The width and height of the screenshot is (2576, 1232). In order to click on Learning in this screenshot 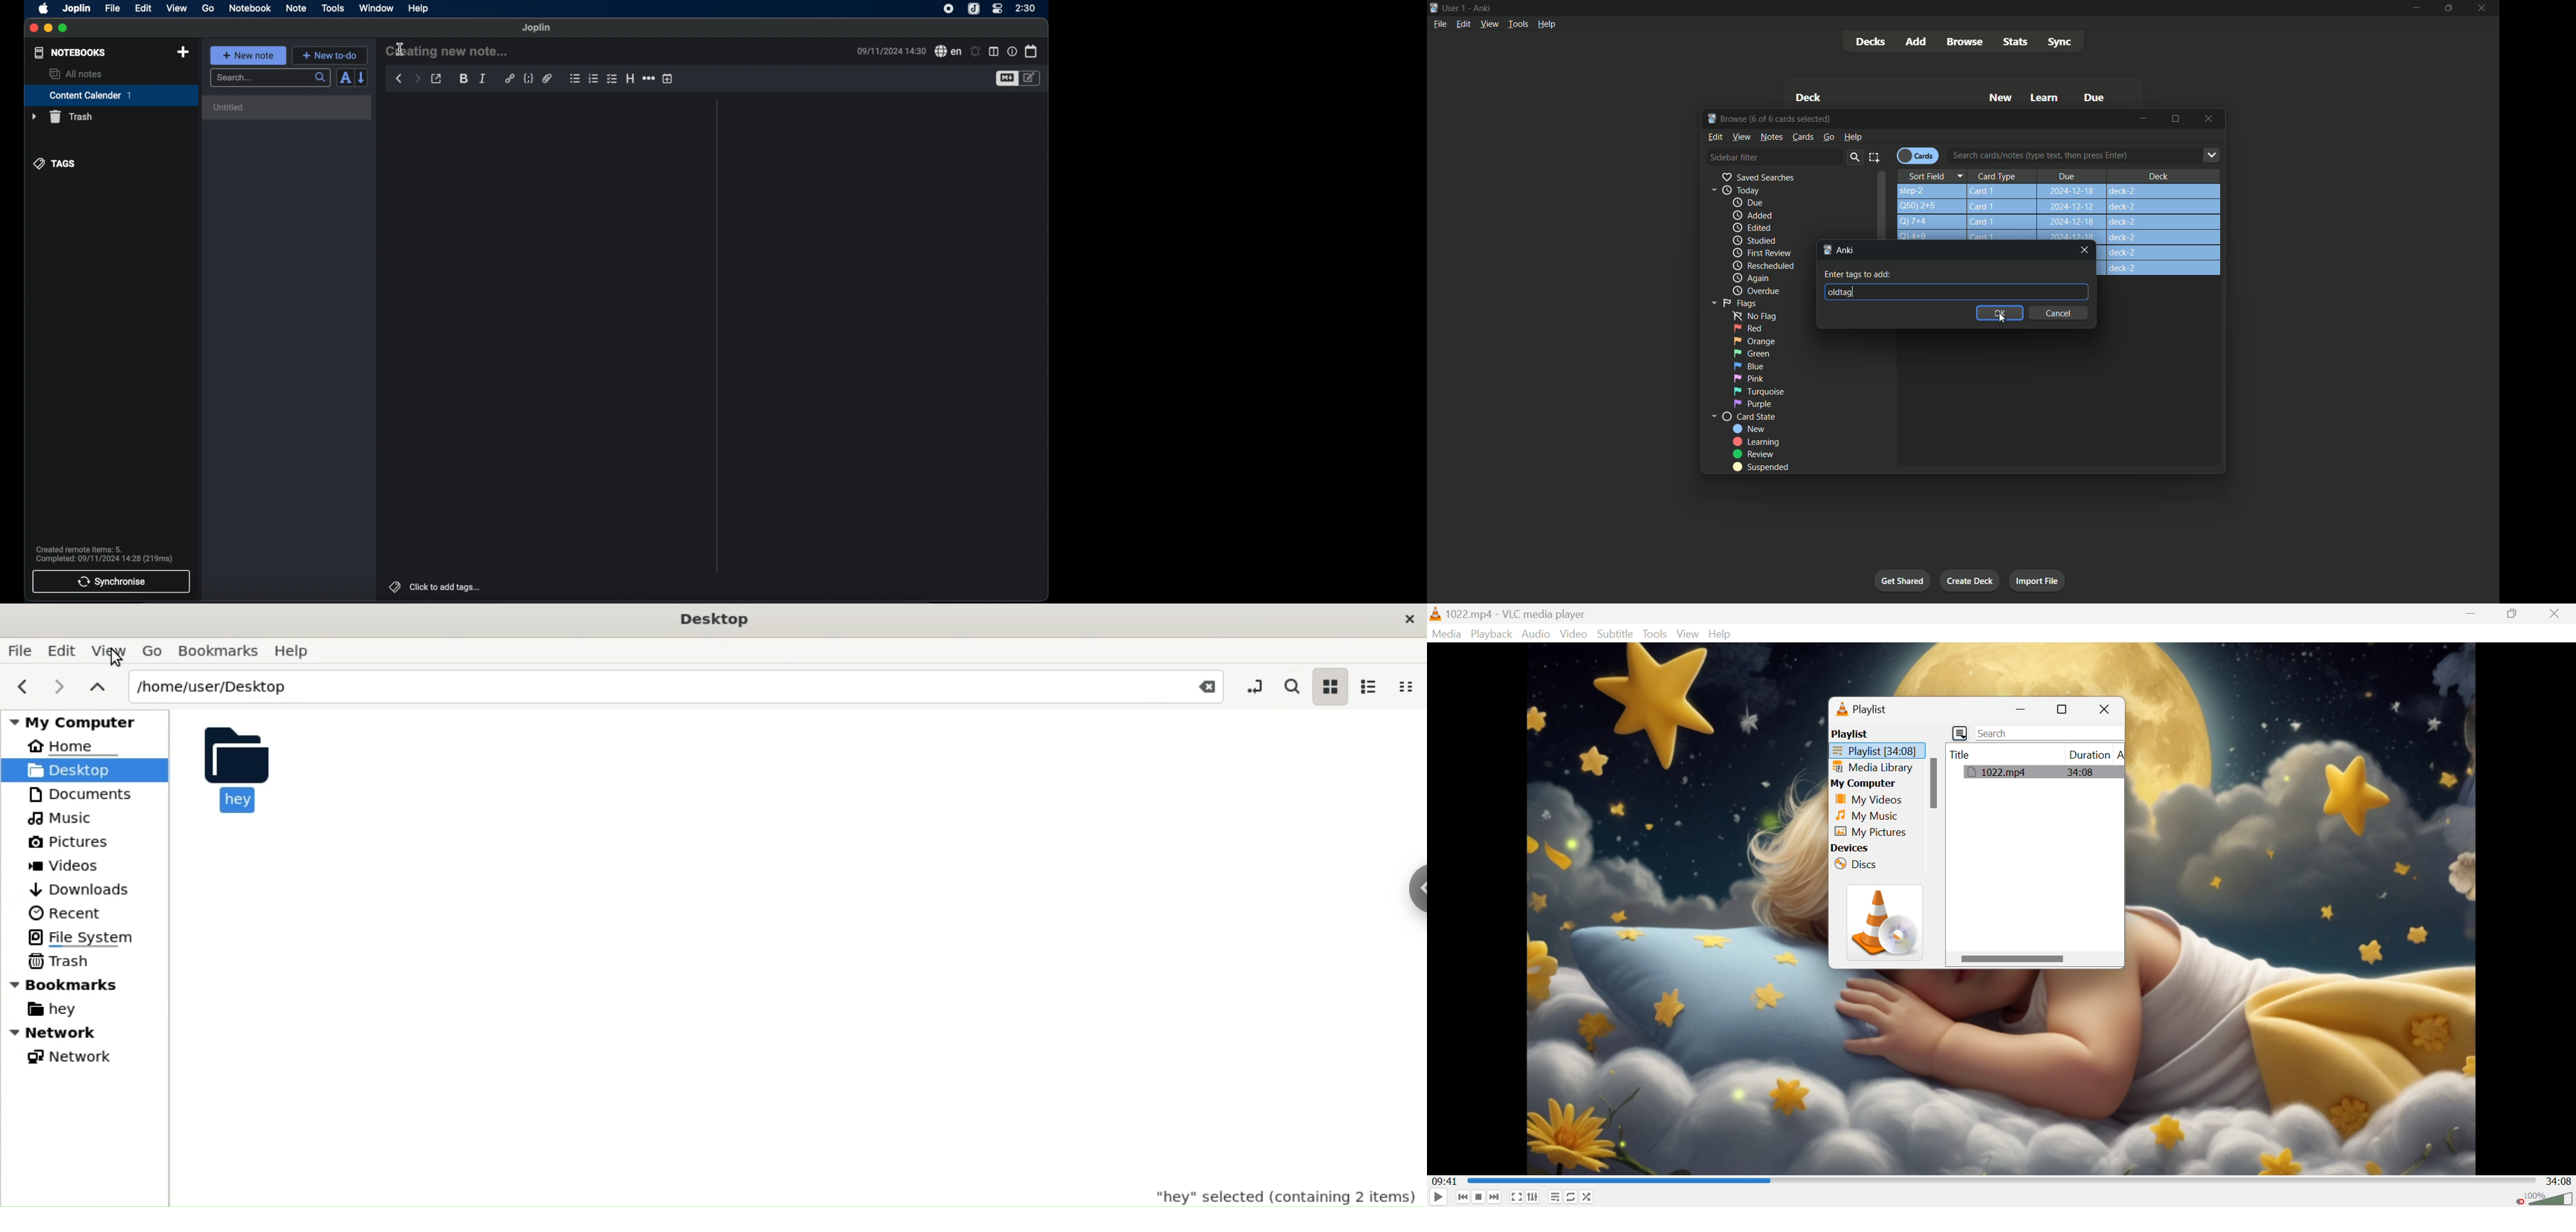, I will do `click(1756, 442)`.